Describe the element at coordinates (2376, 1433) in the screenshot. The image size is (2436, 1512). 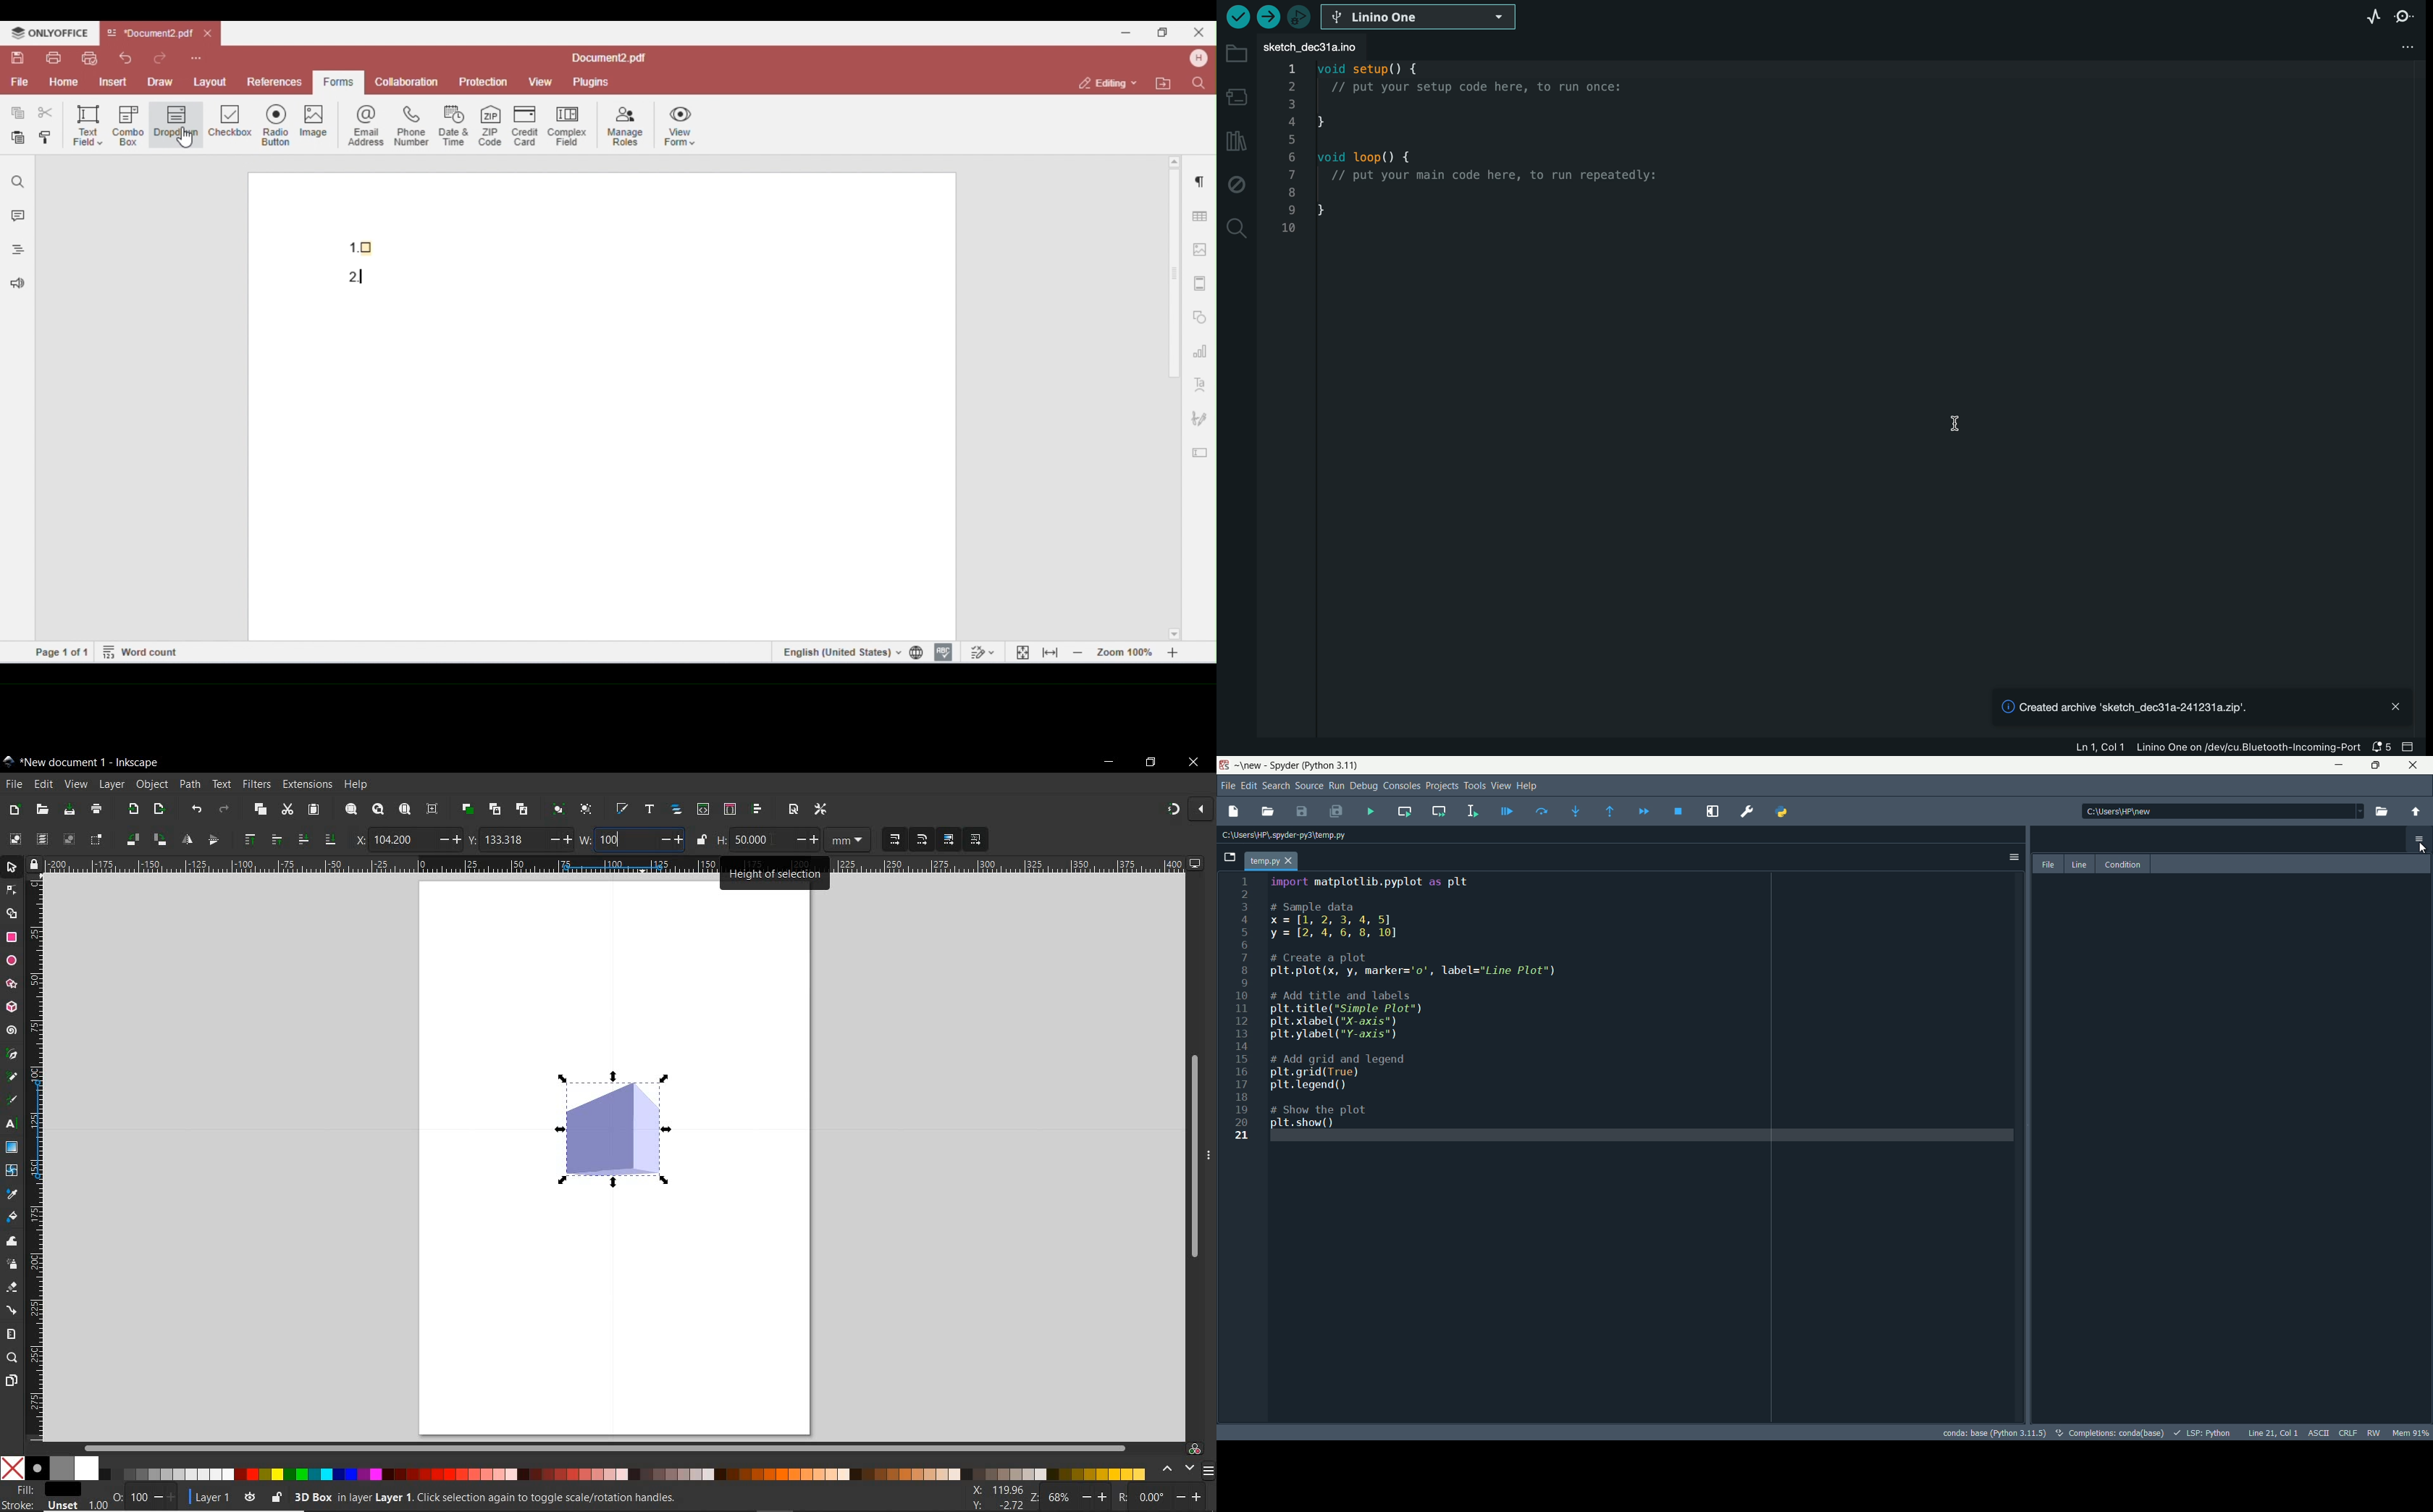
I see `RW` at that location.